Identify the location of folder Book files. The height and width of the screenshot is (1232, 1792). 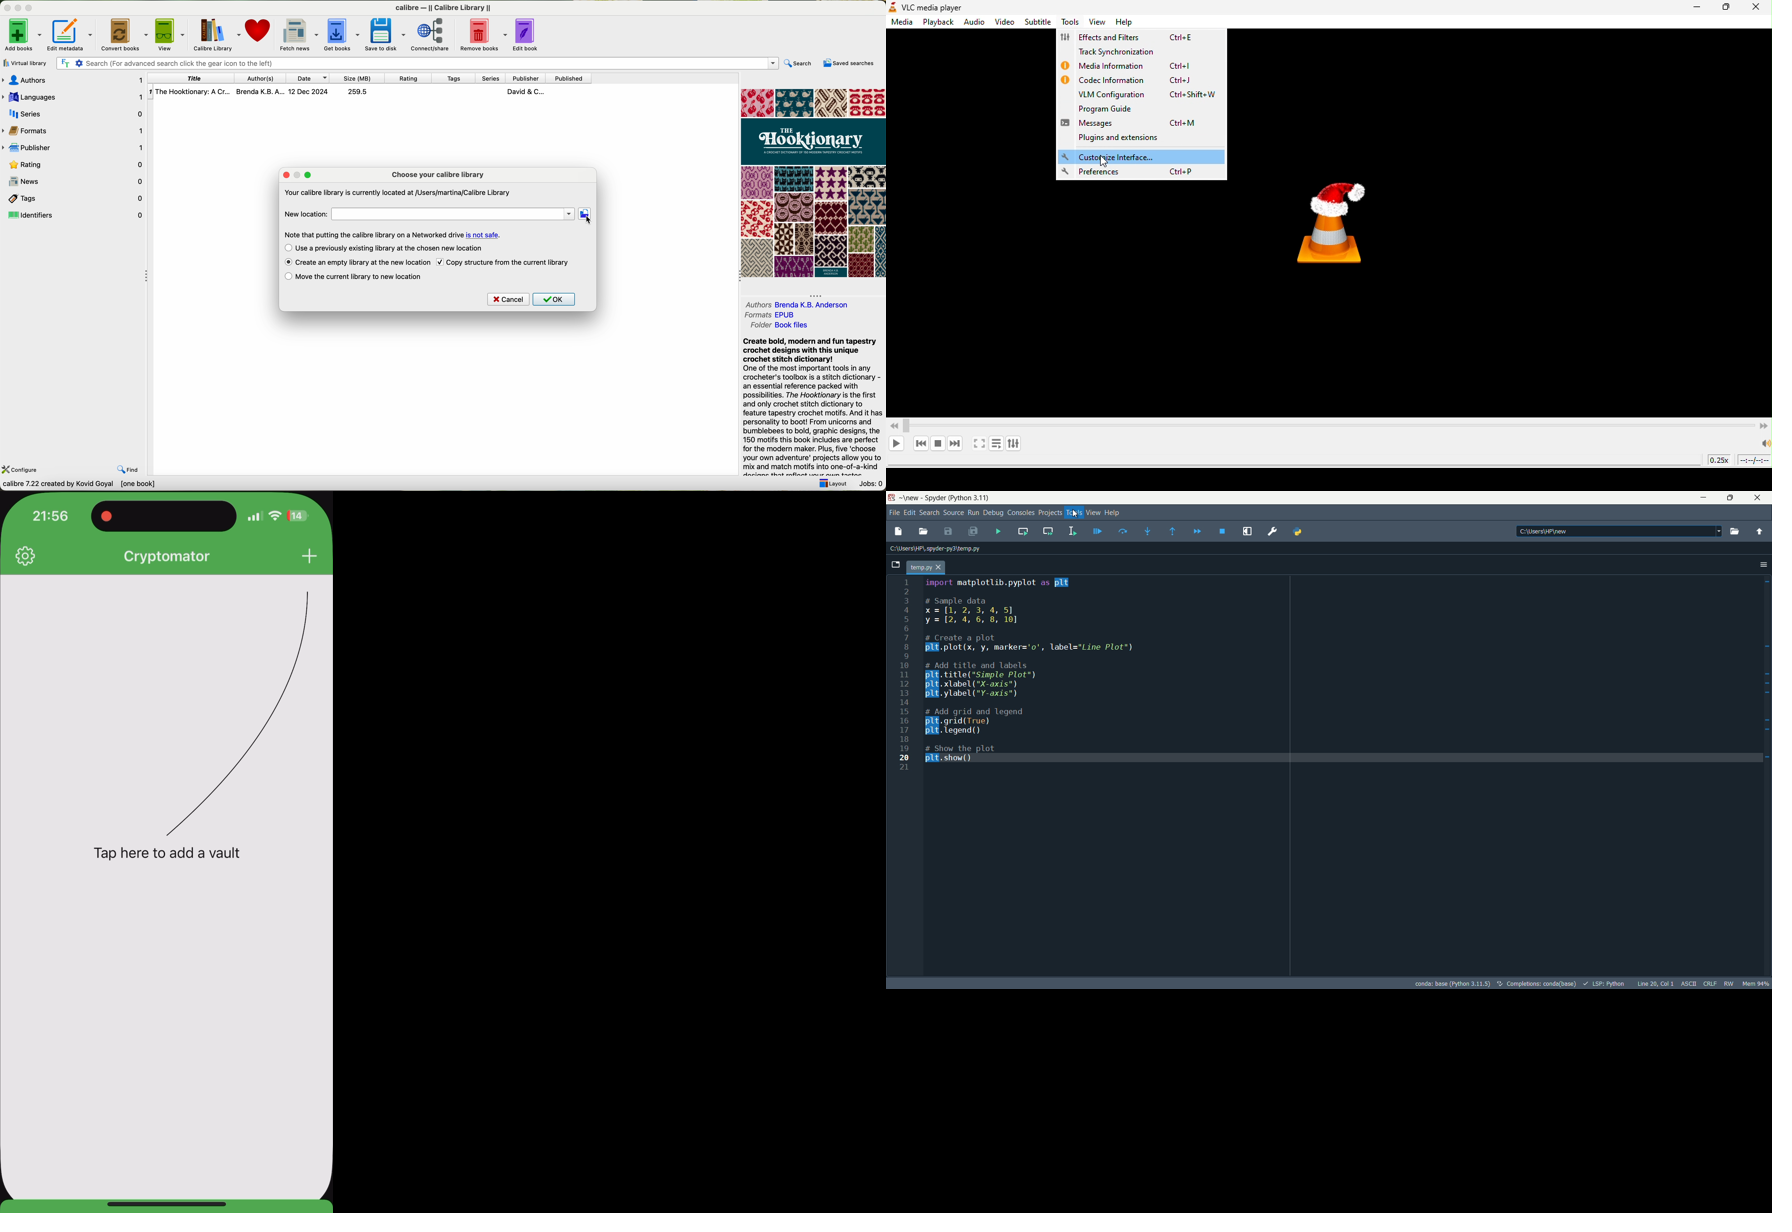
(781, 327).